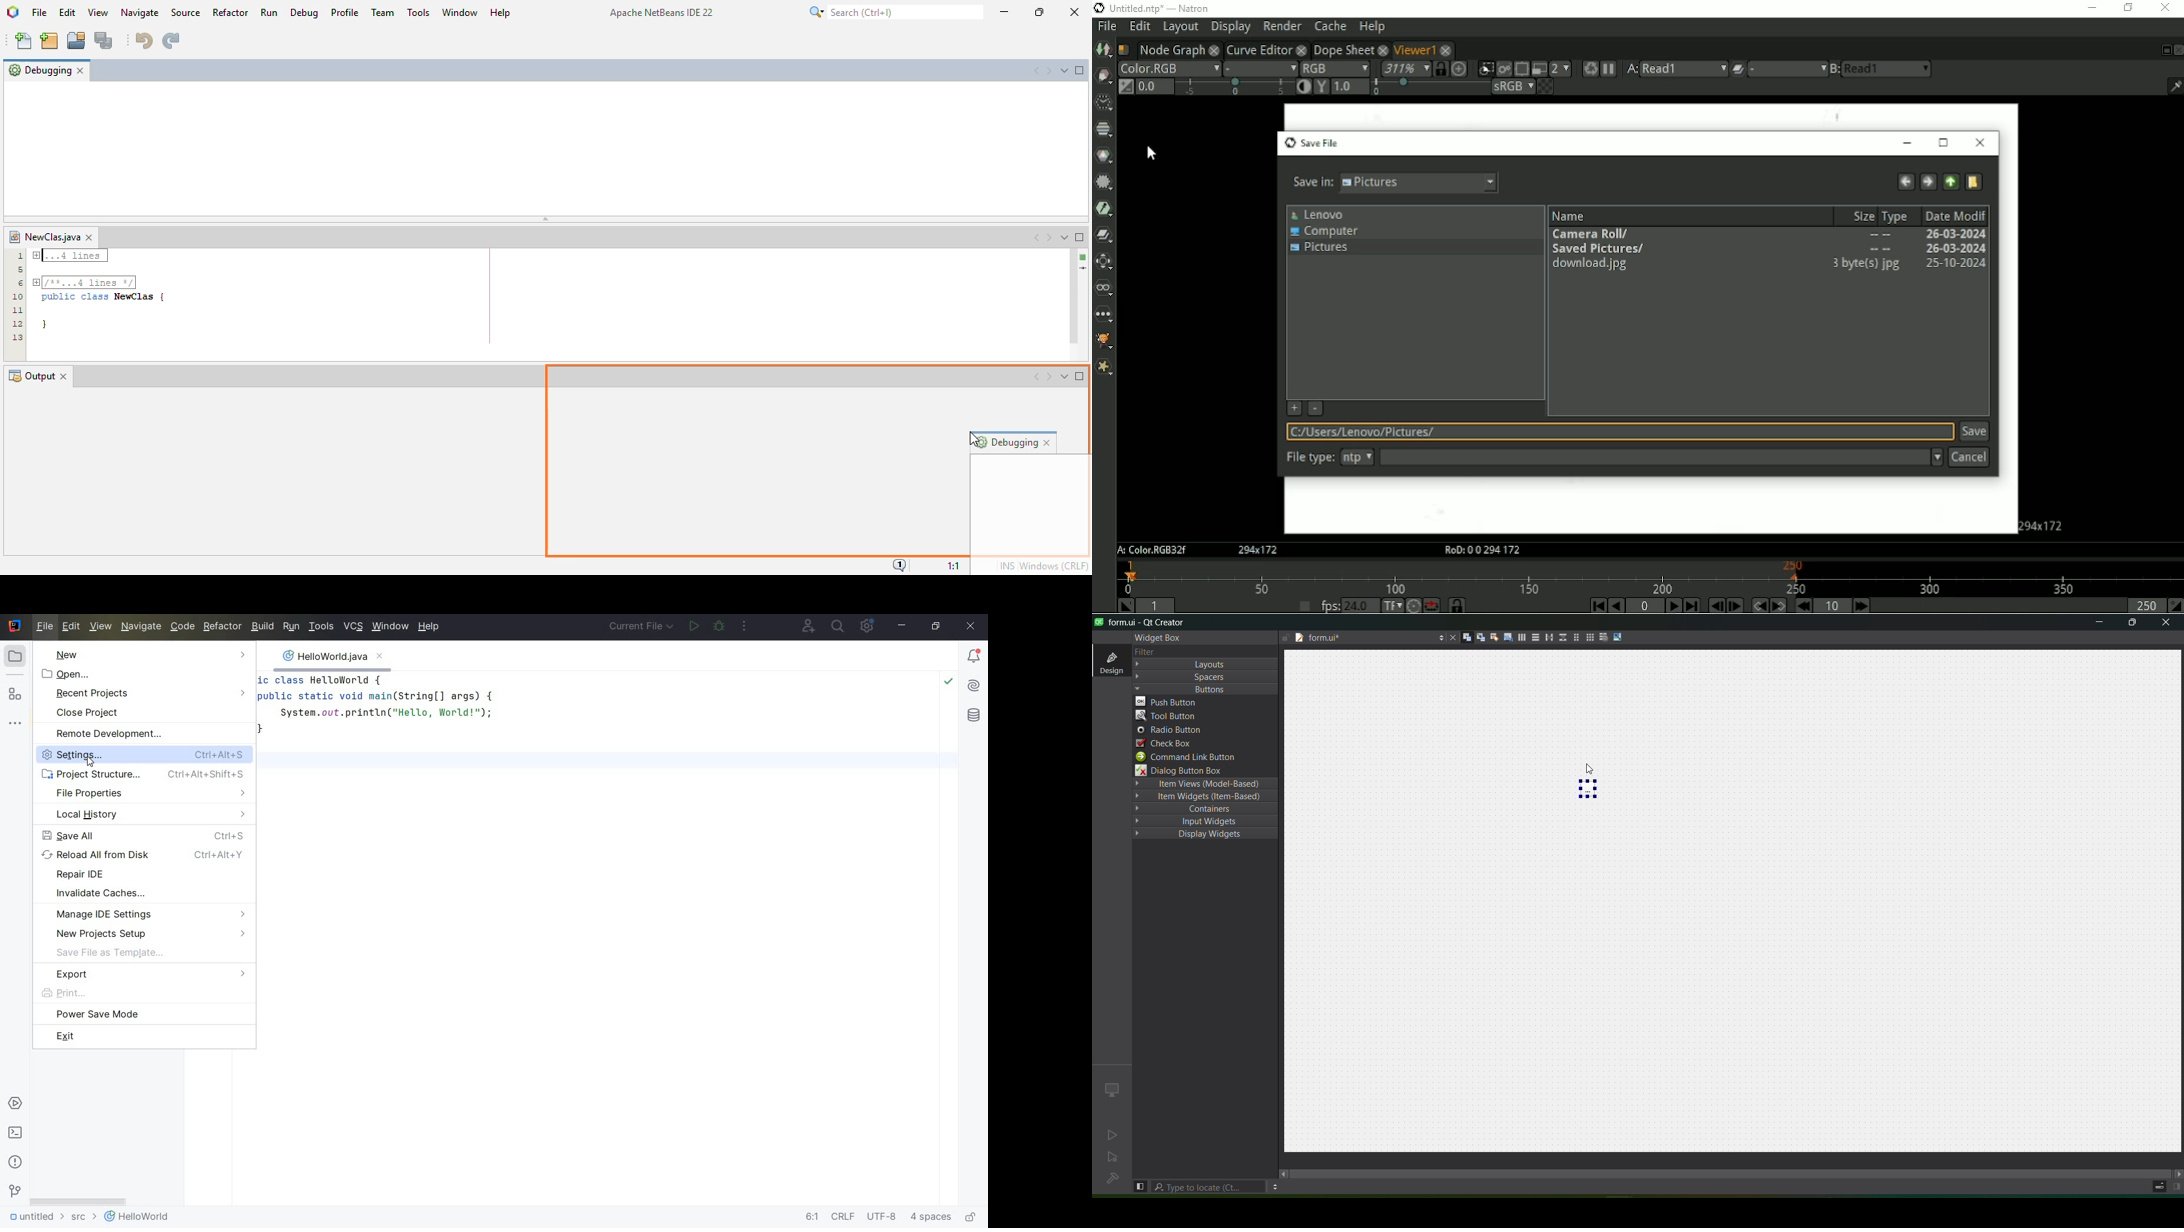  What do you see at coordinates (1201, 744) in the screenshot?
I see `check box` at bounding box center [1201, 744].